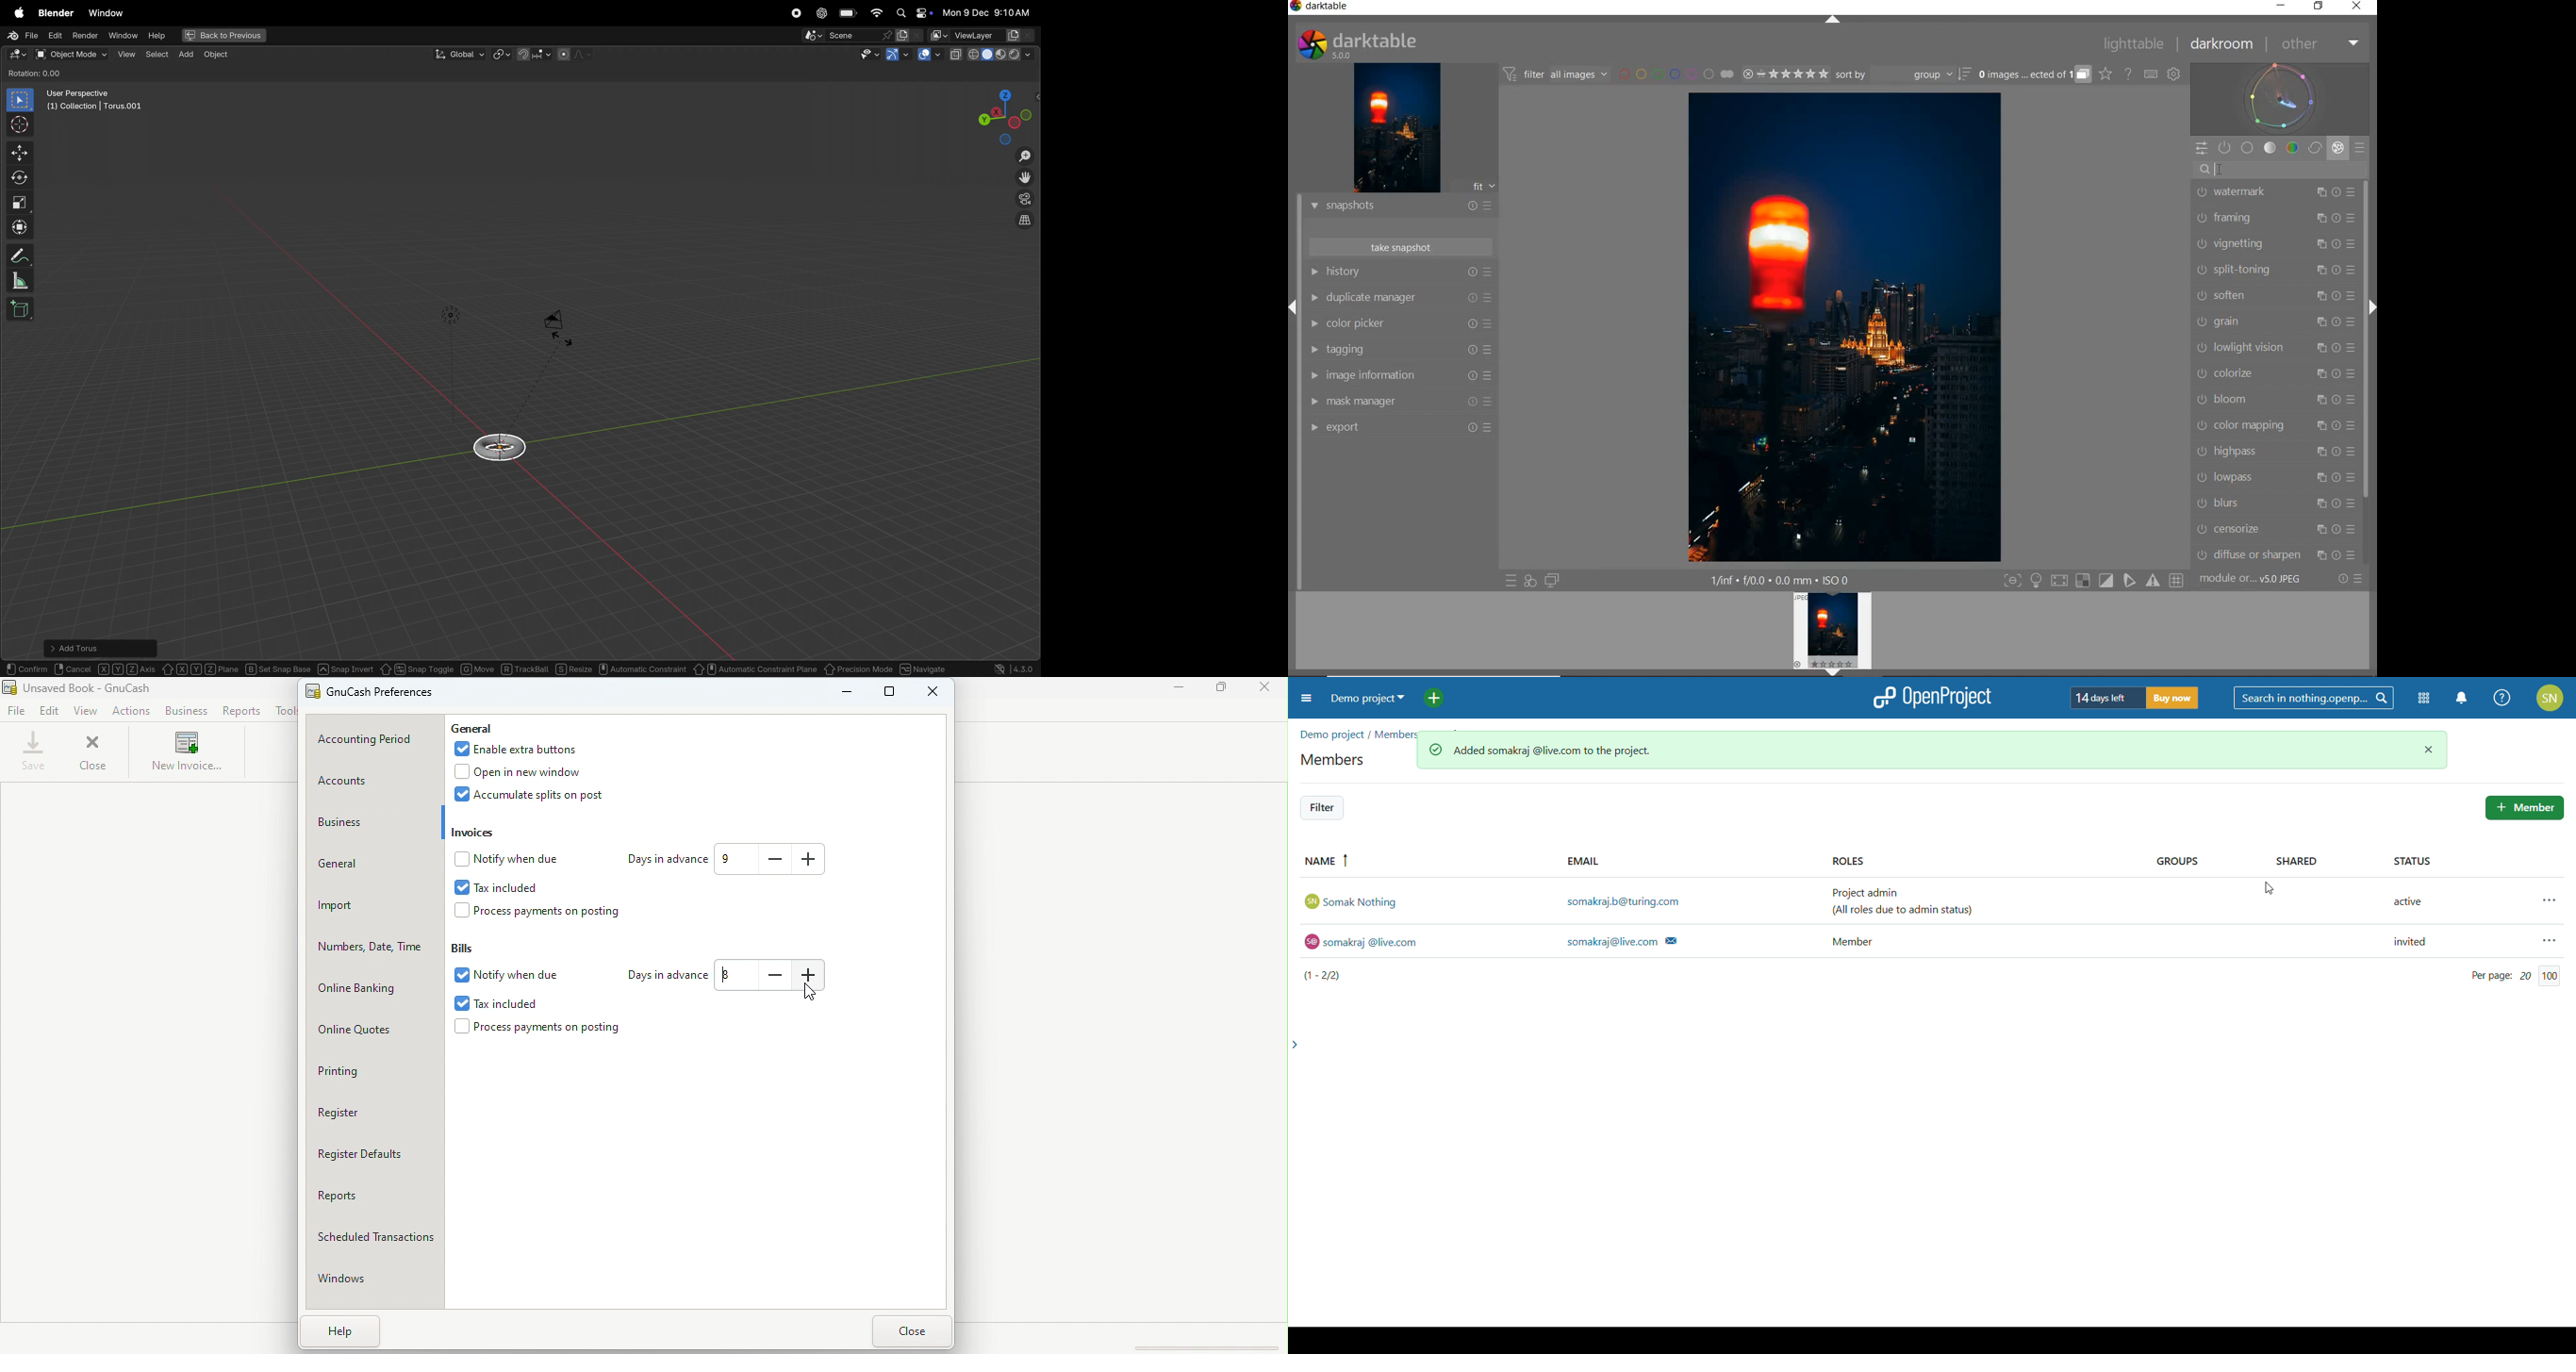  Describe the element at coordinates (2337, 347) in the screenshot. I see `Reset` at that location.